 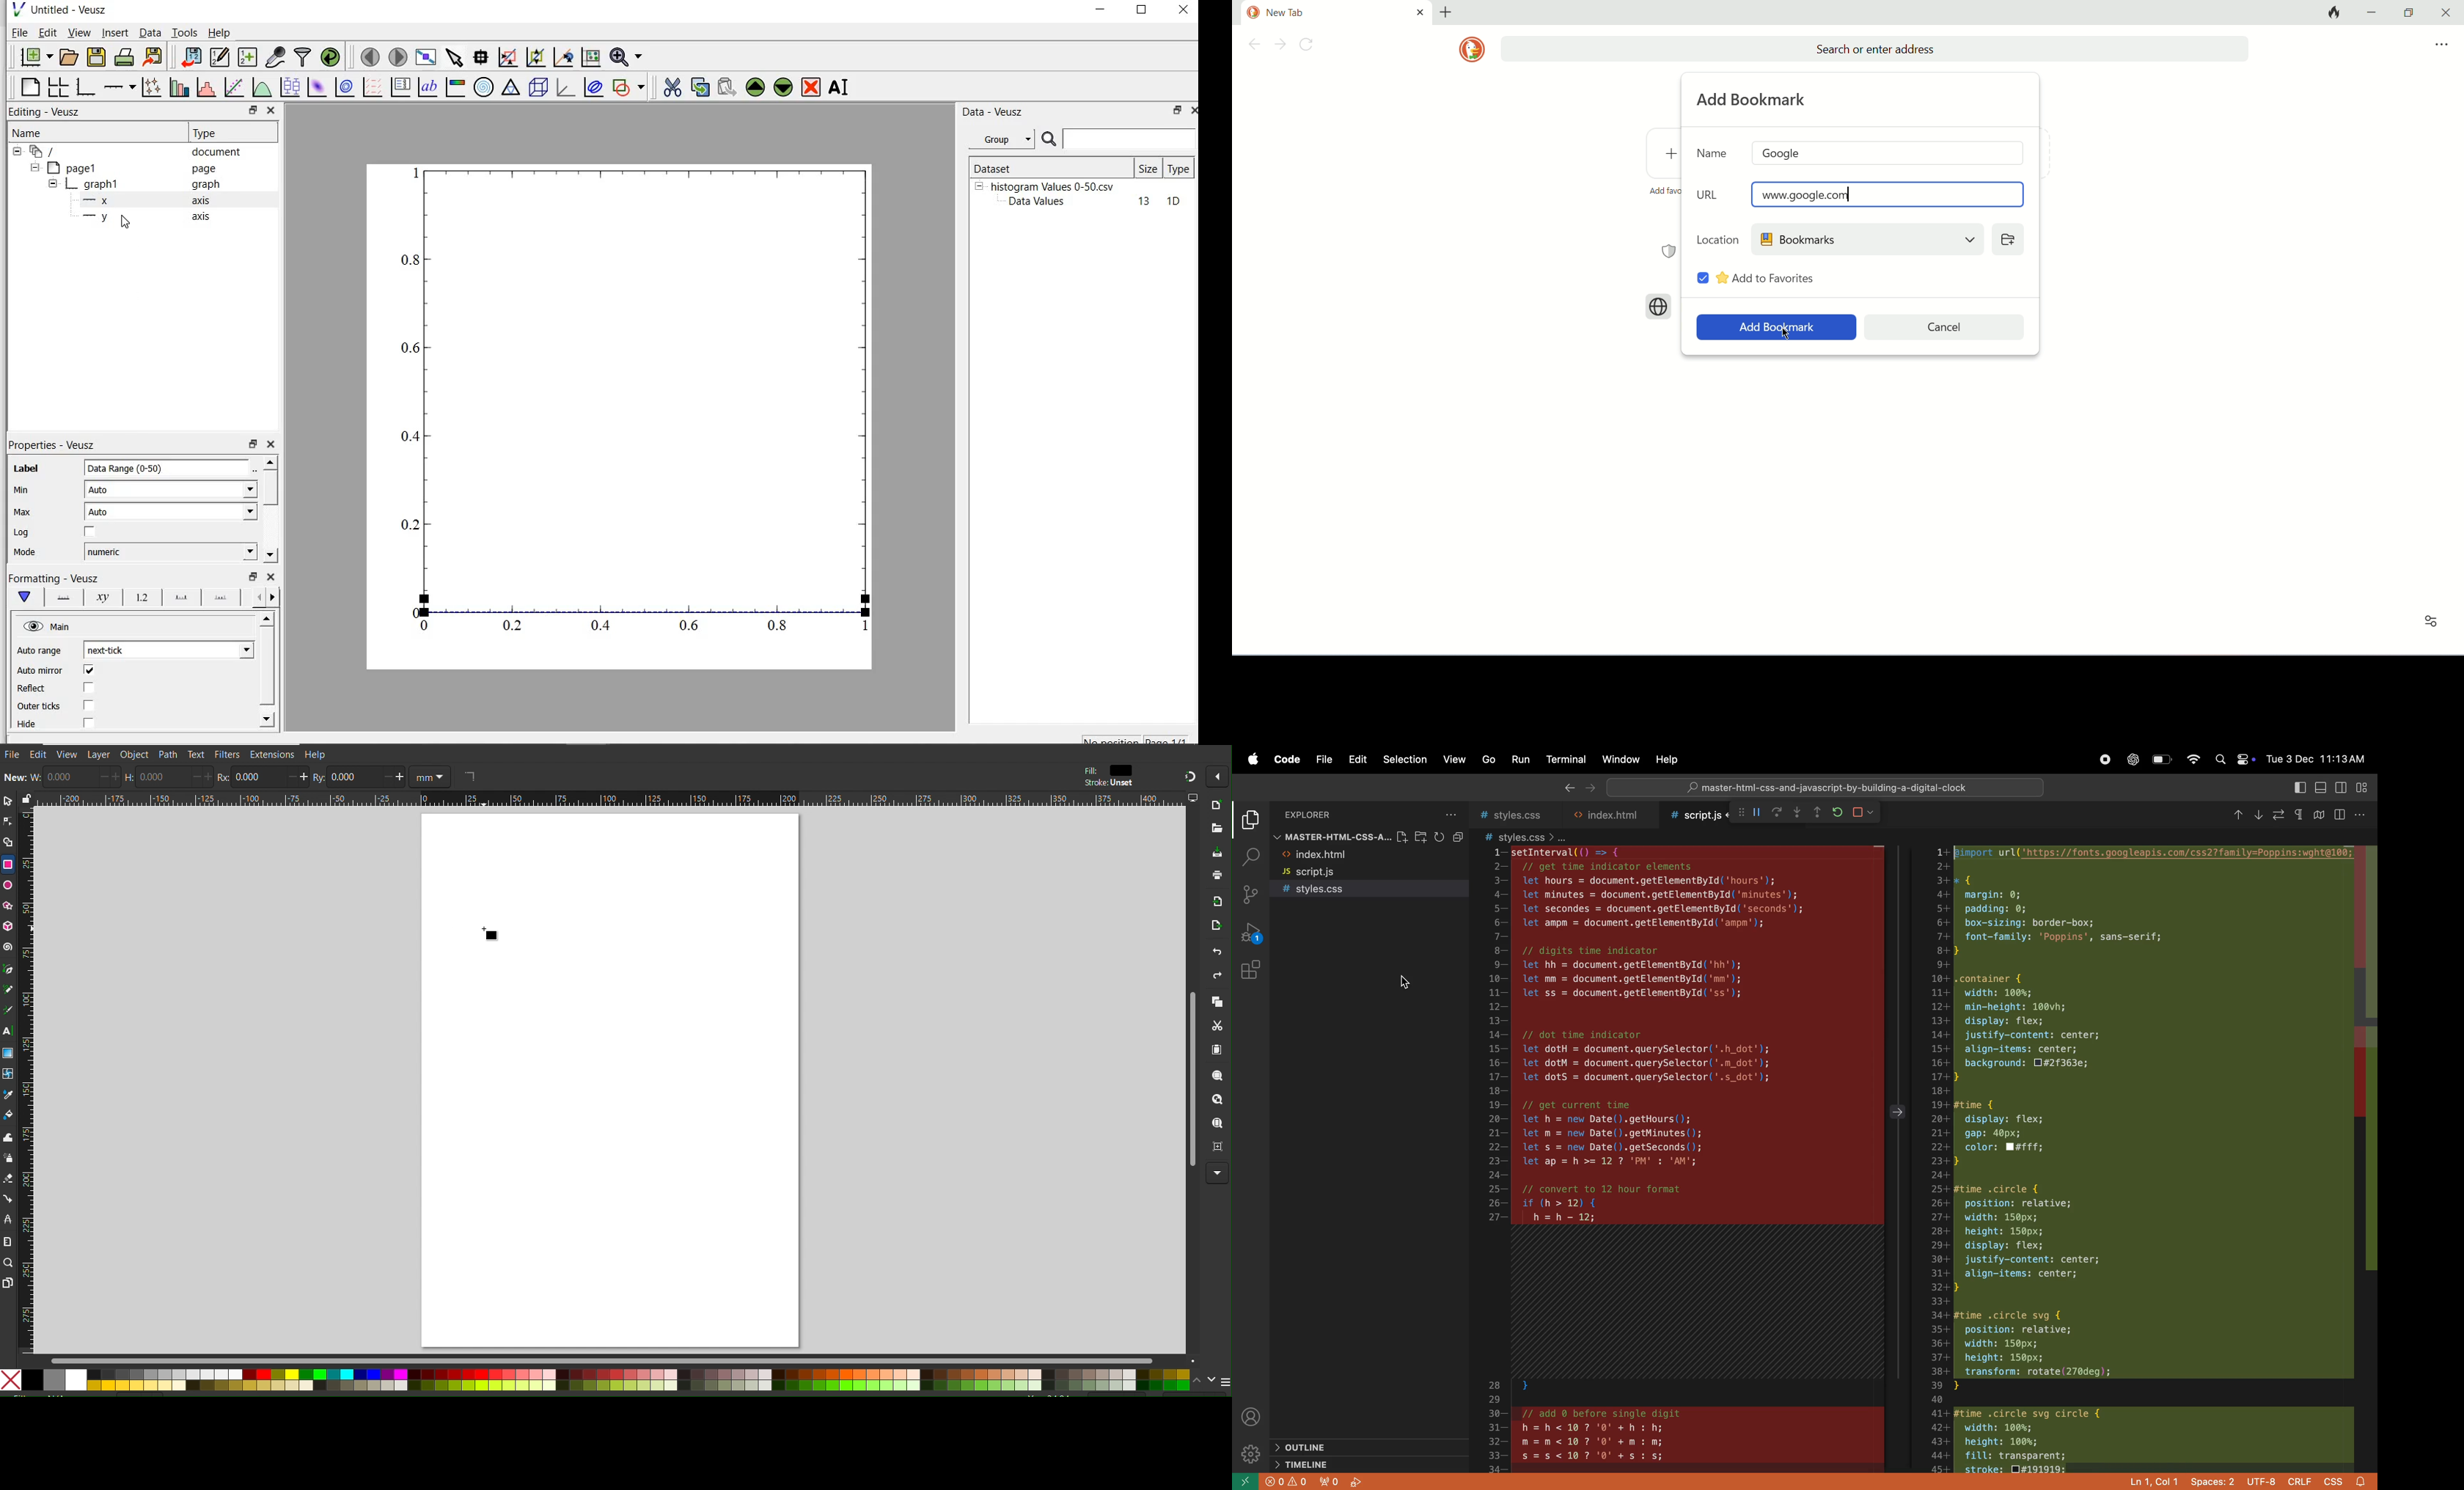 What do you see at coordinates (1737, 811) in the screenshot?
I see `call stack` at bounding box center [1737, 811].